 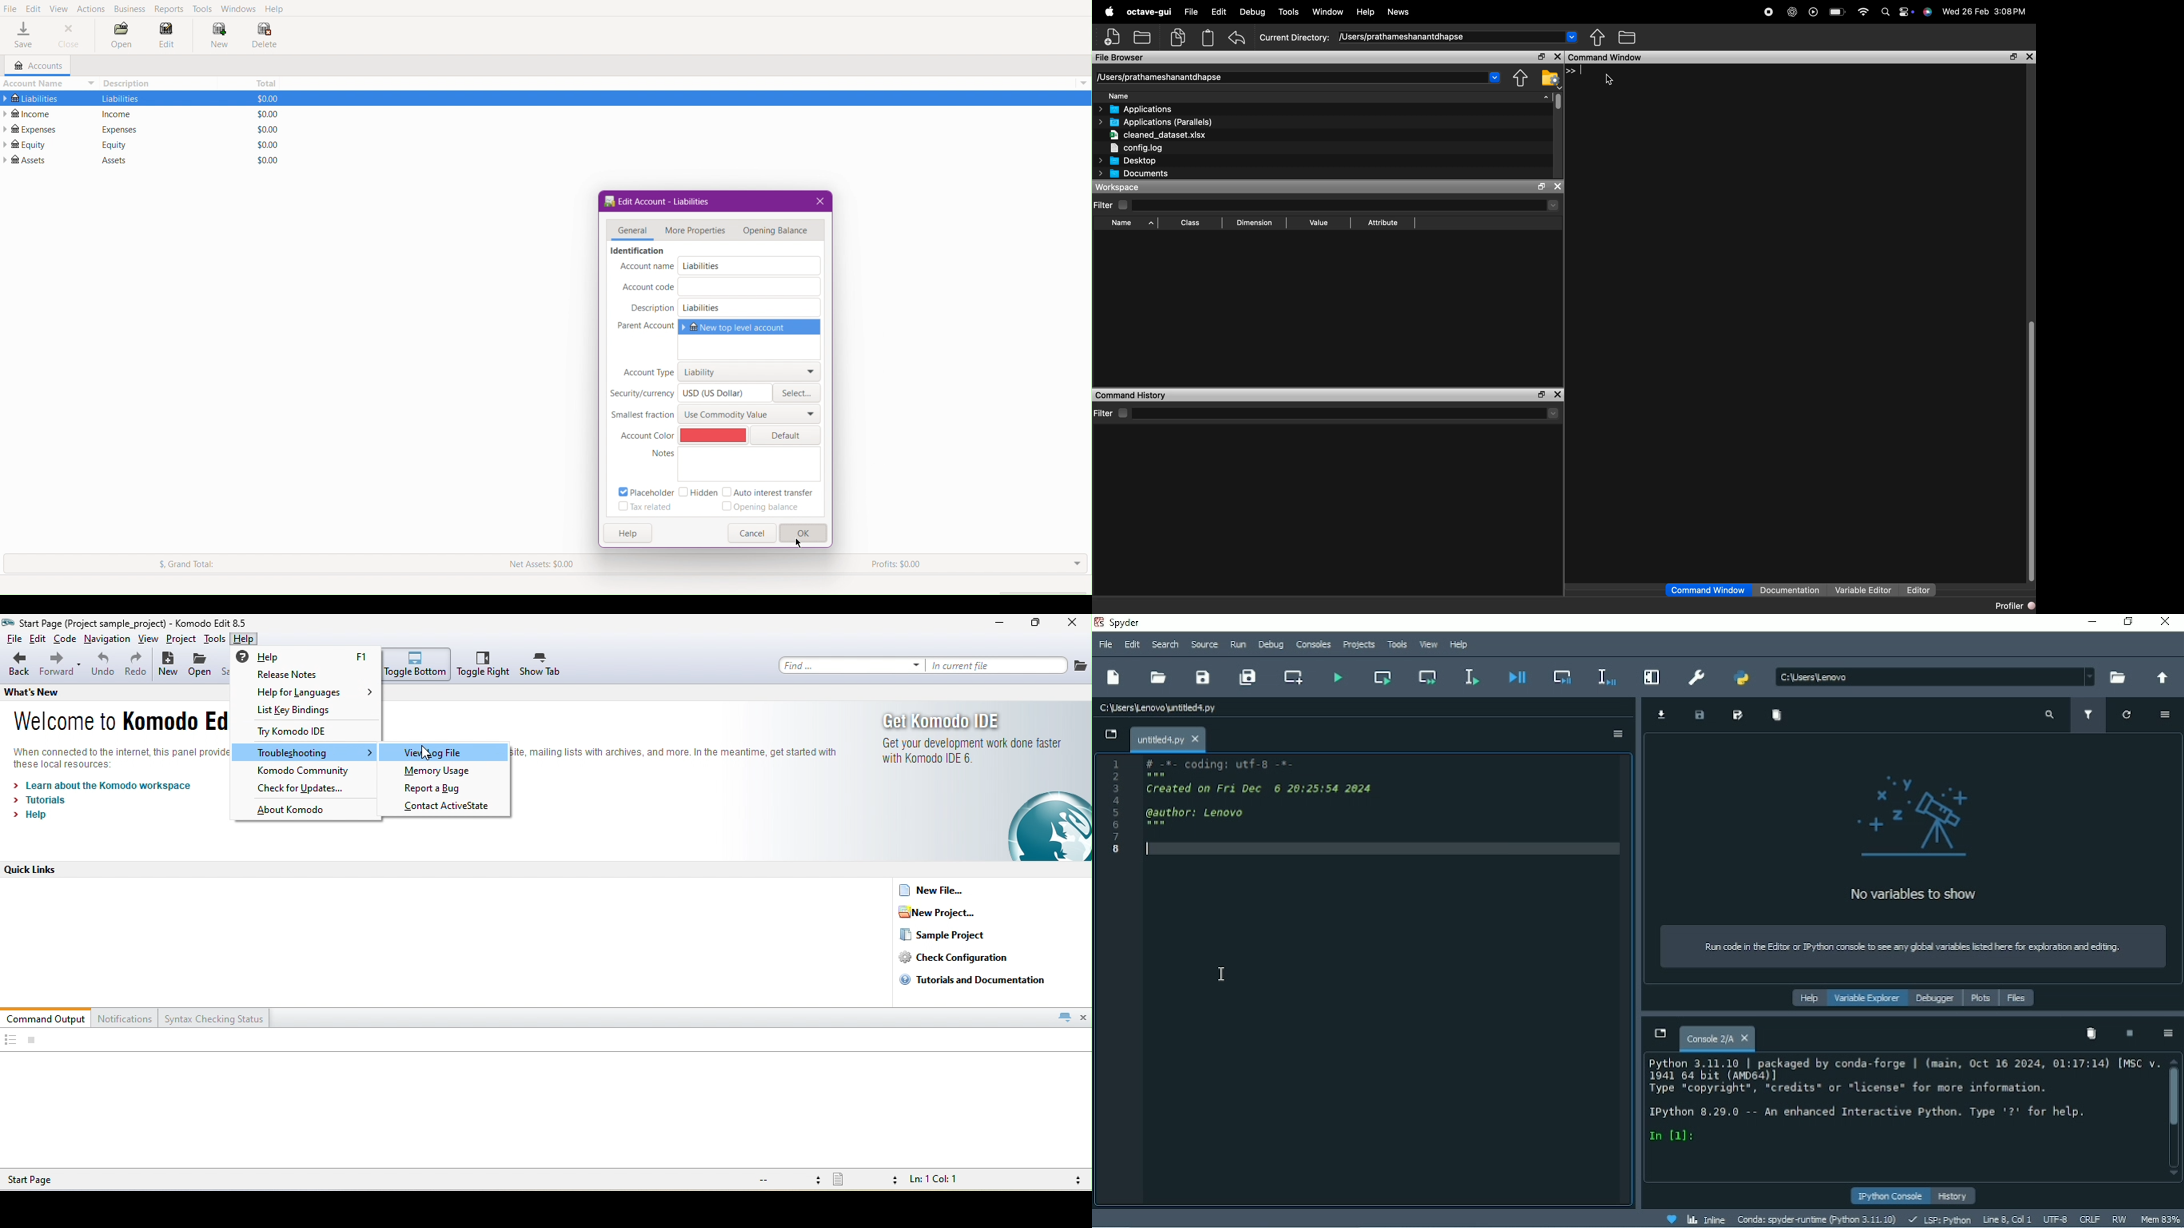 What do you see at coordinates (1149, 13) in the screenshot?
I see `octave-gui` at bounding box center [1149, 13].